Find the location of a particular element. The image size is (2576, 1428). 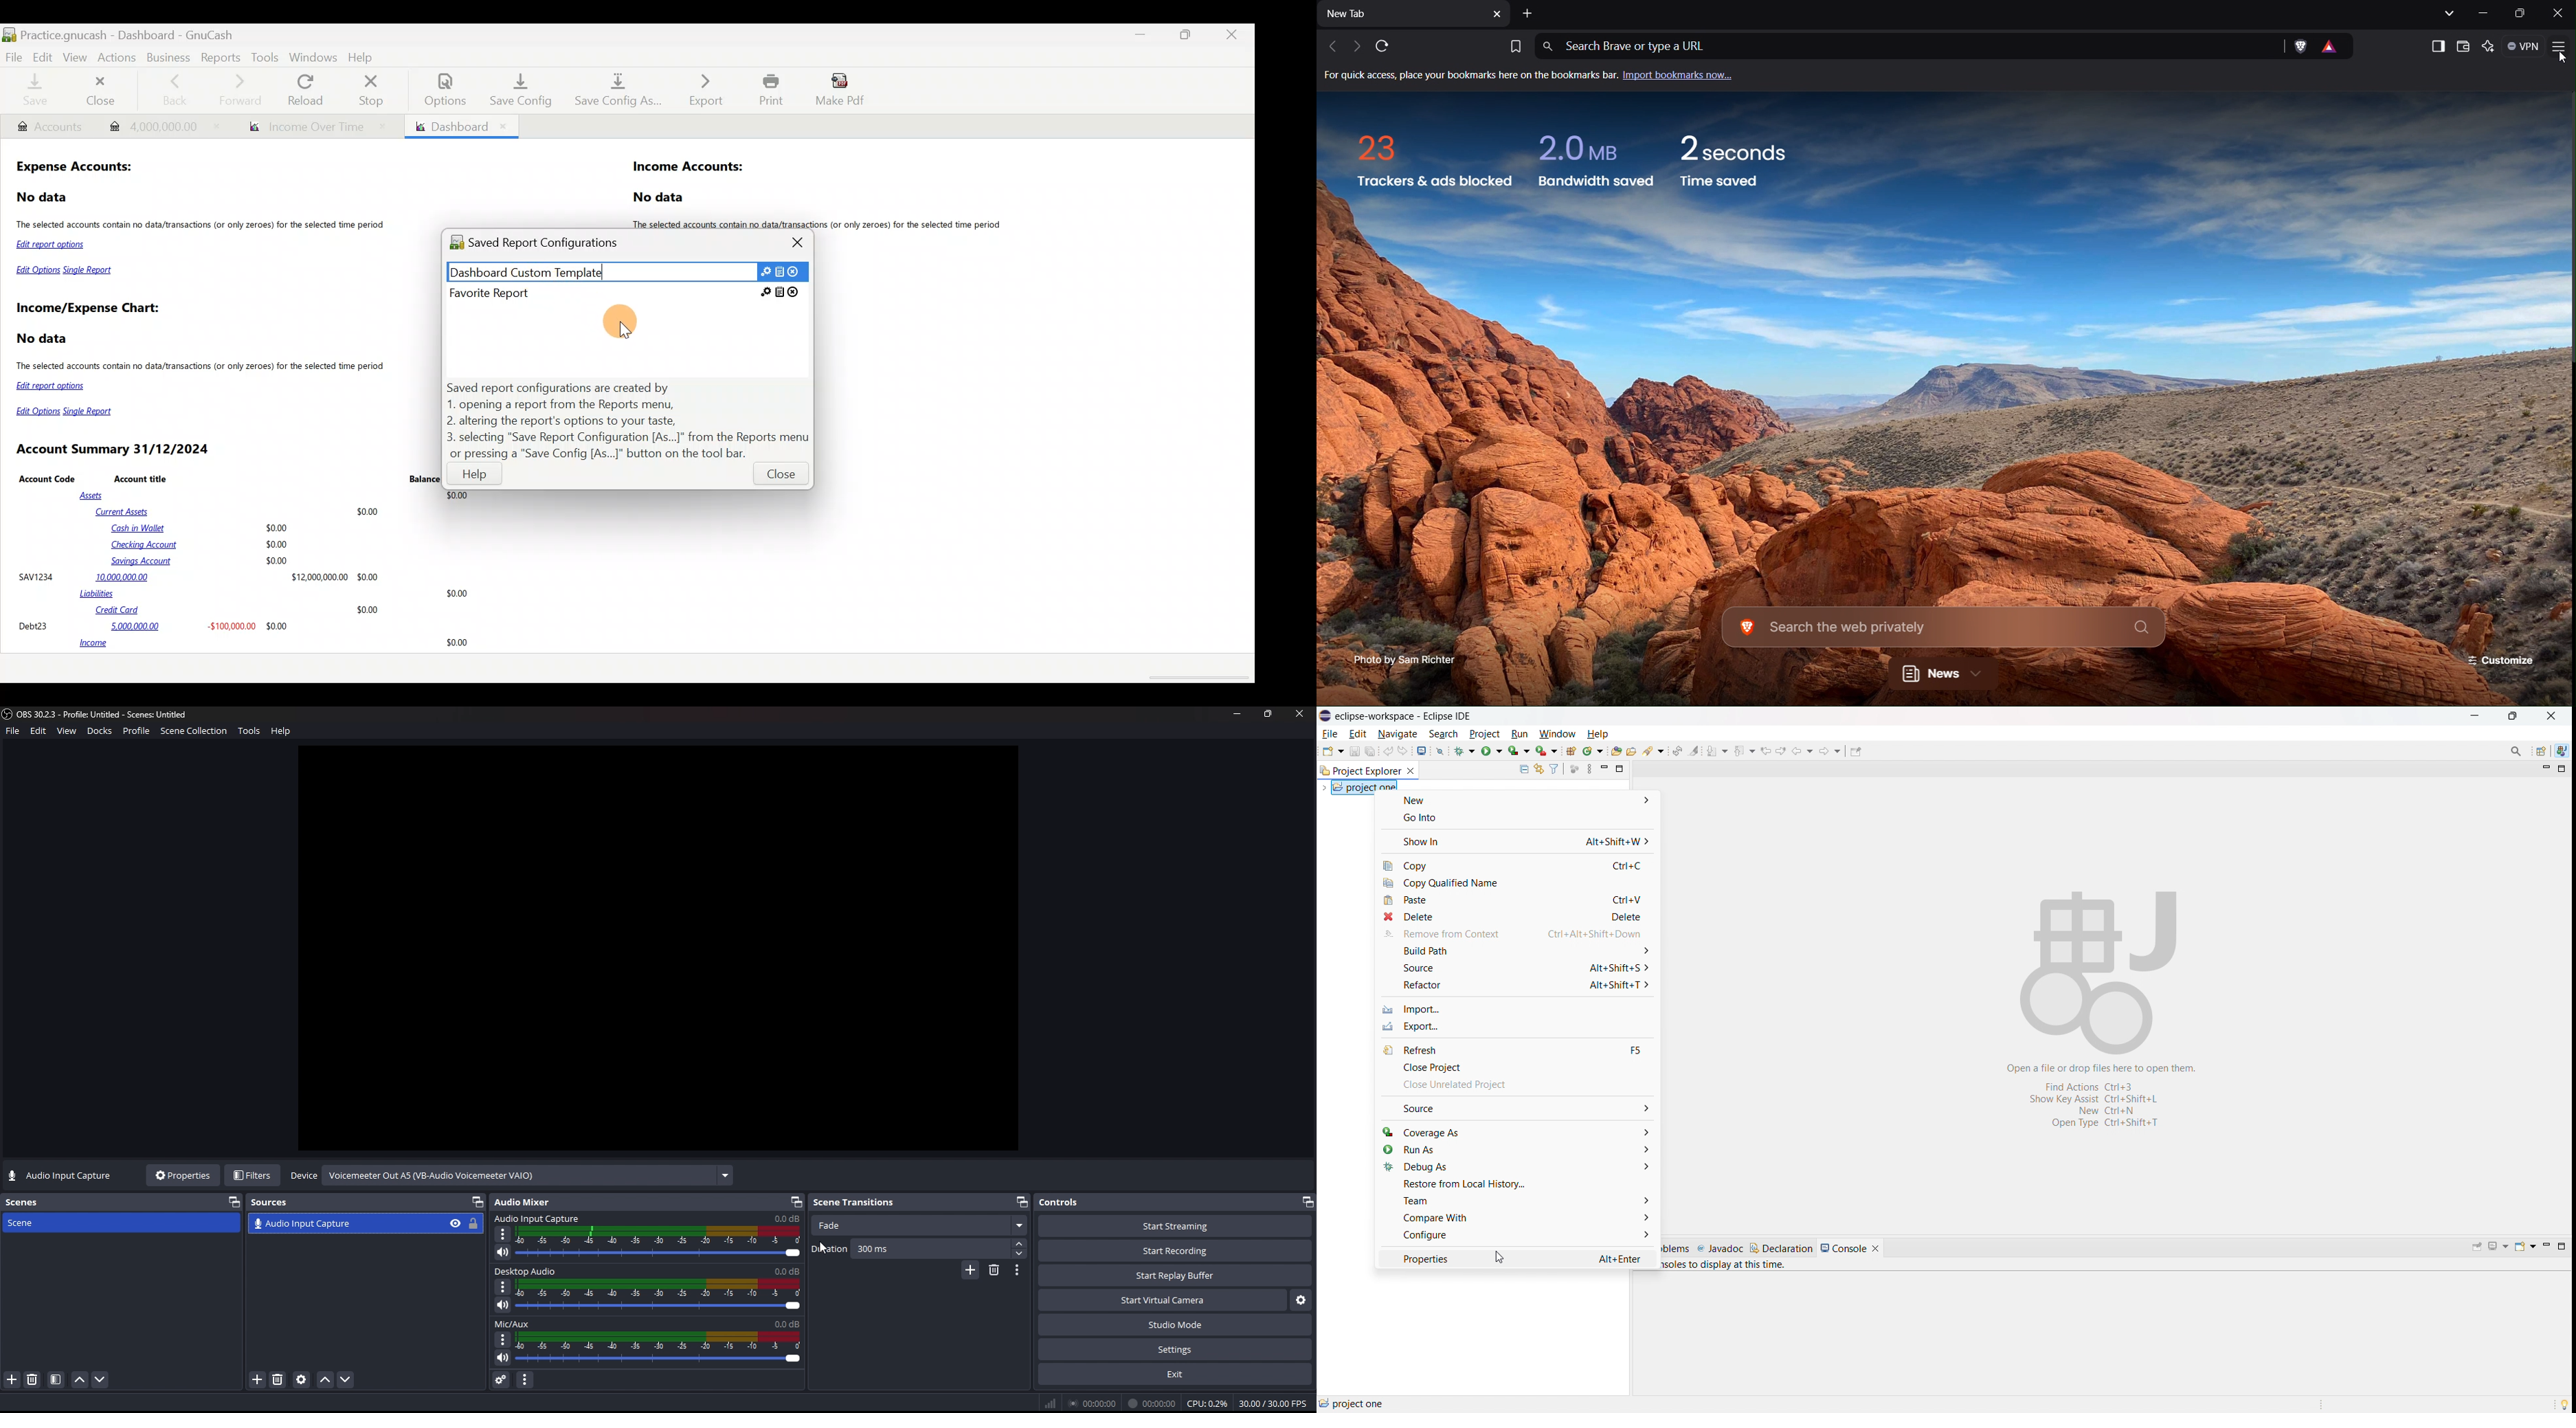

0 CPU: 0.69 is located at coordinates (1205, 1401).